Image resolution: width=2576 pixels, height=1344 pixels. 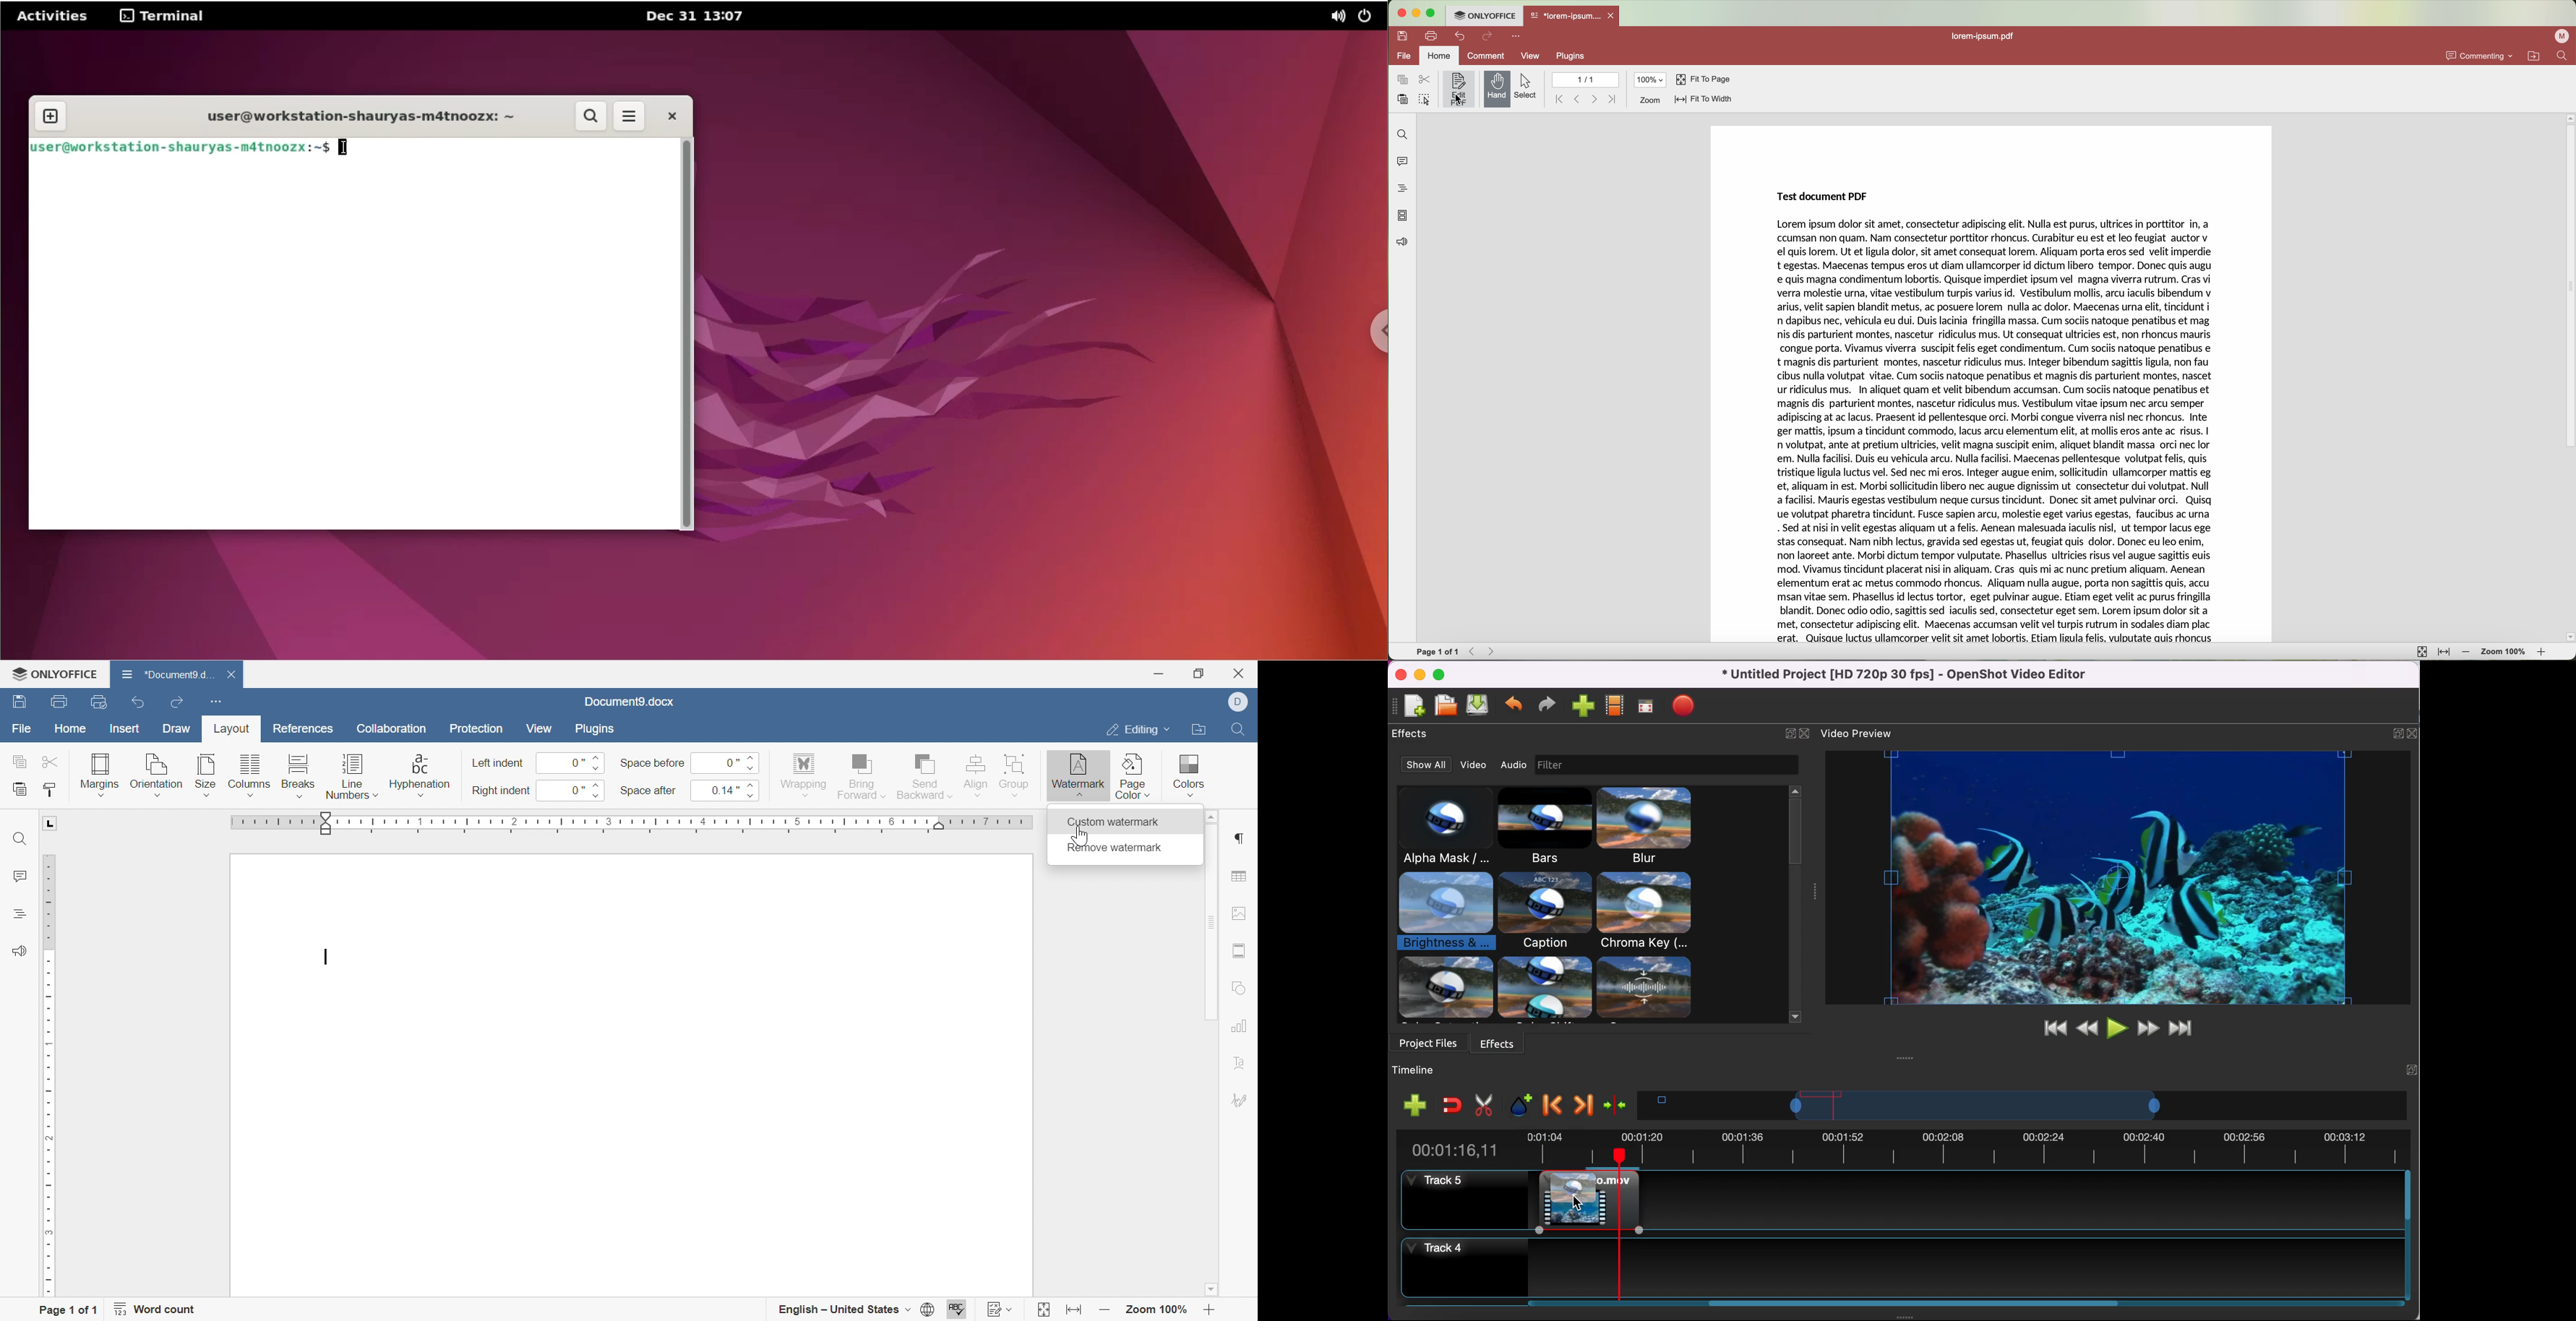 What do you see at coordinates (1242, 1100) in the screenshot?
I see `signature settings` at bounding box center [1242, 1100].